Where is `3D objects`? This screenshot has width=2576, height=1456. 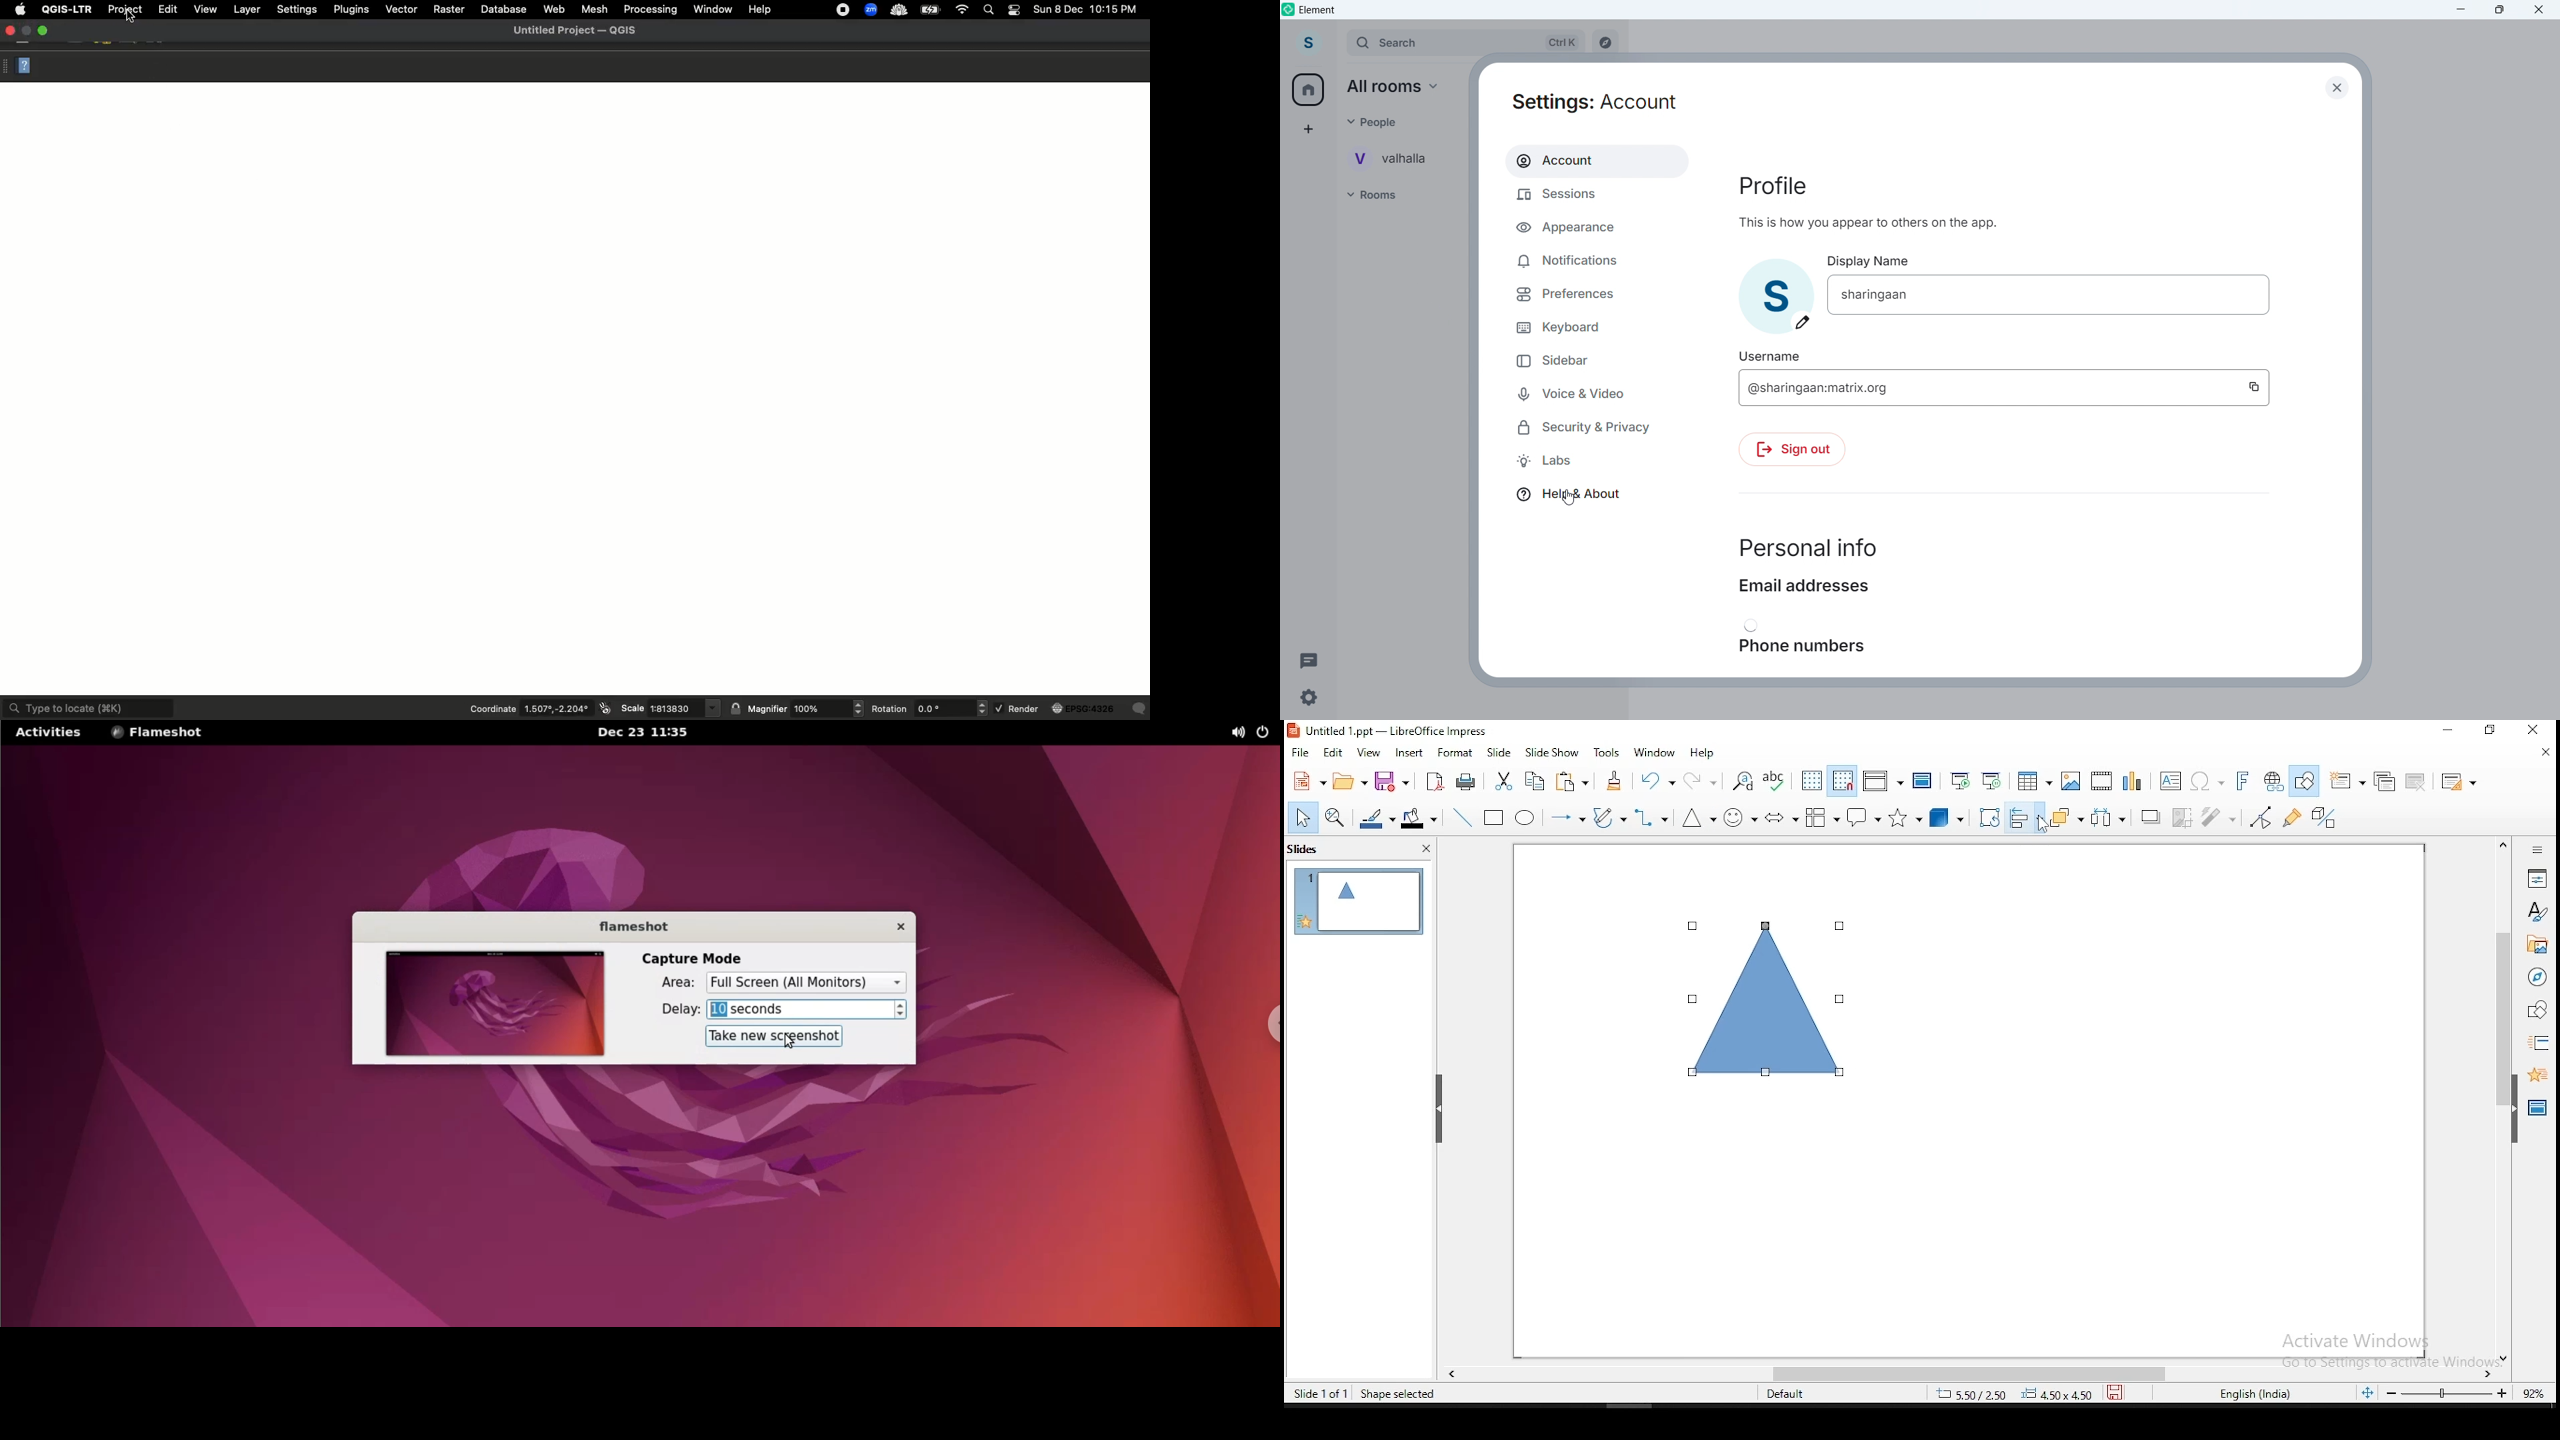 3D objects is located at coordinates (1947, 817).